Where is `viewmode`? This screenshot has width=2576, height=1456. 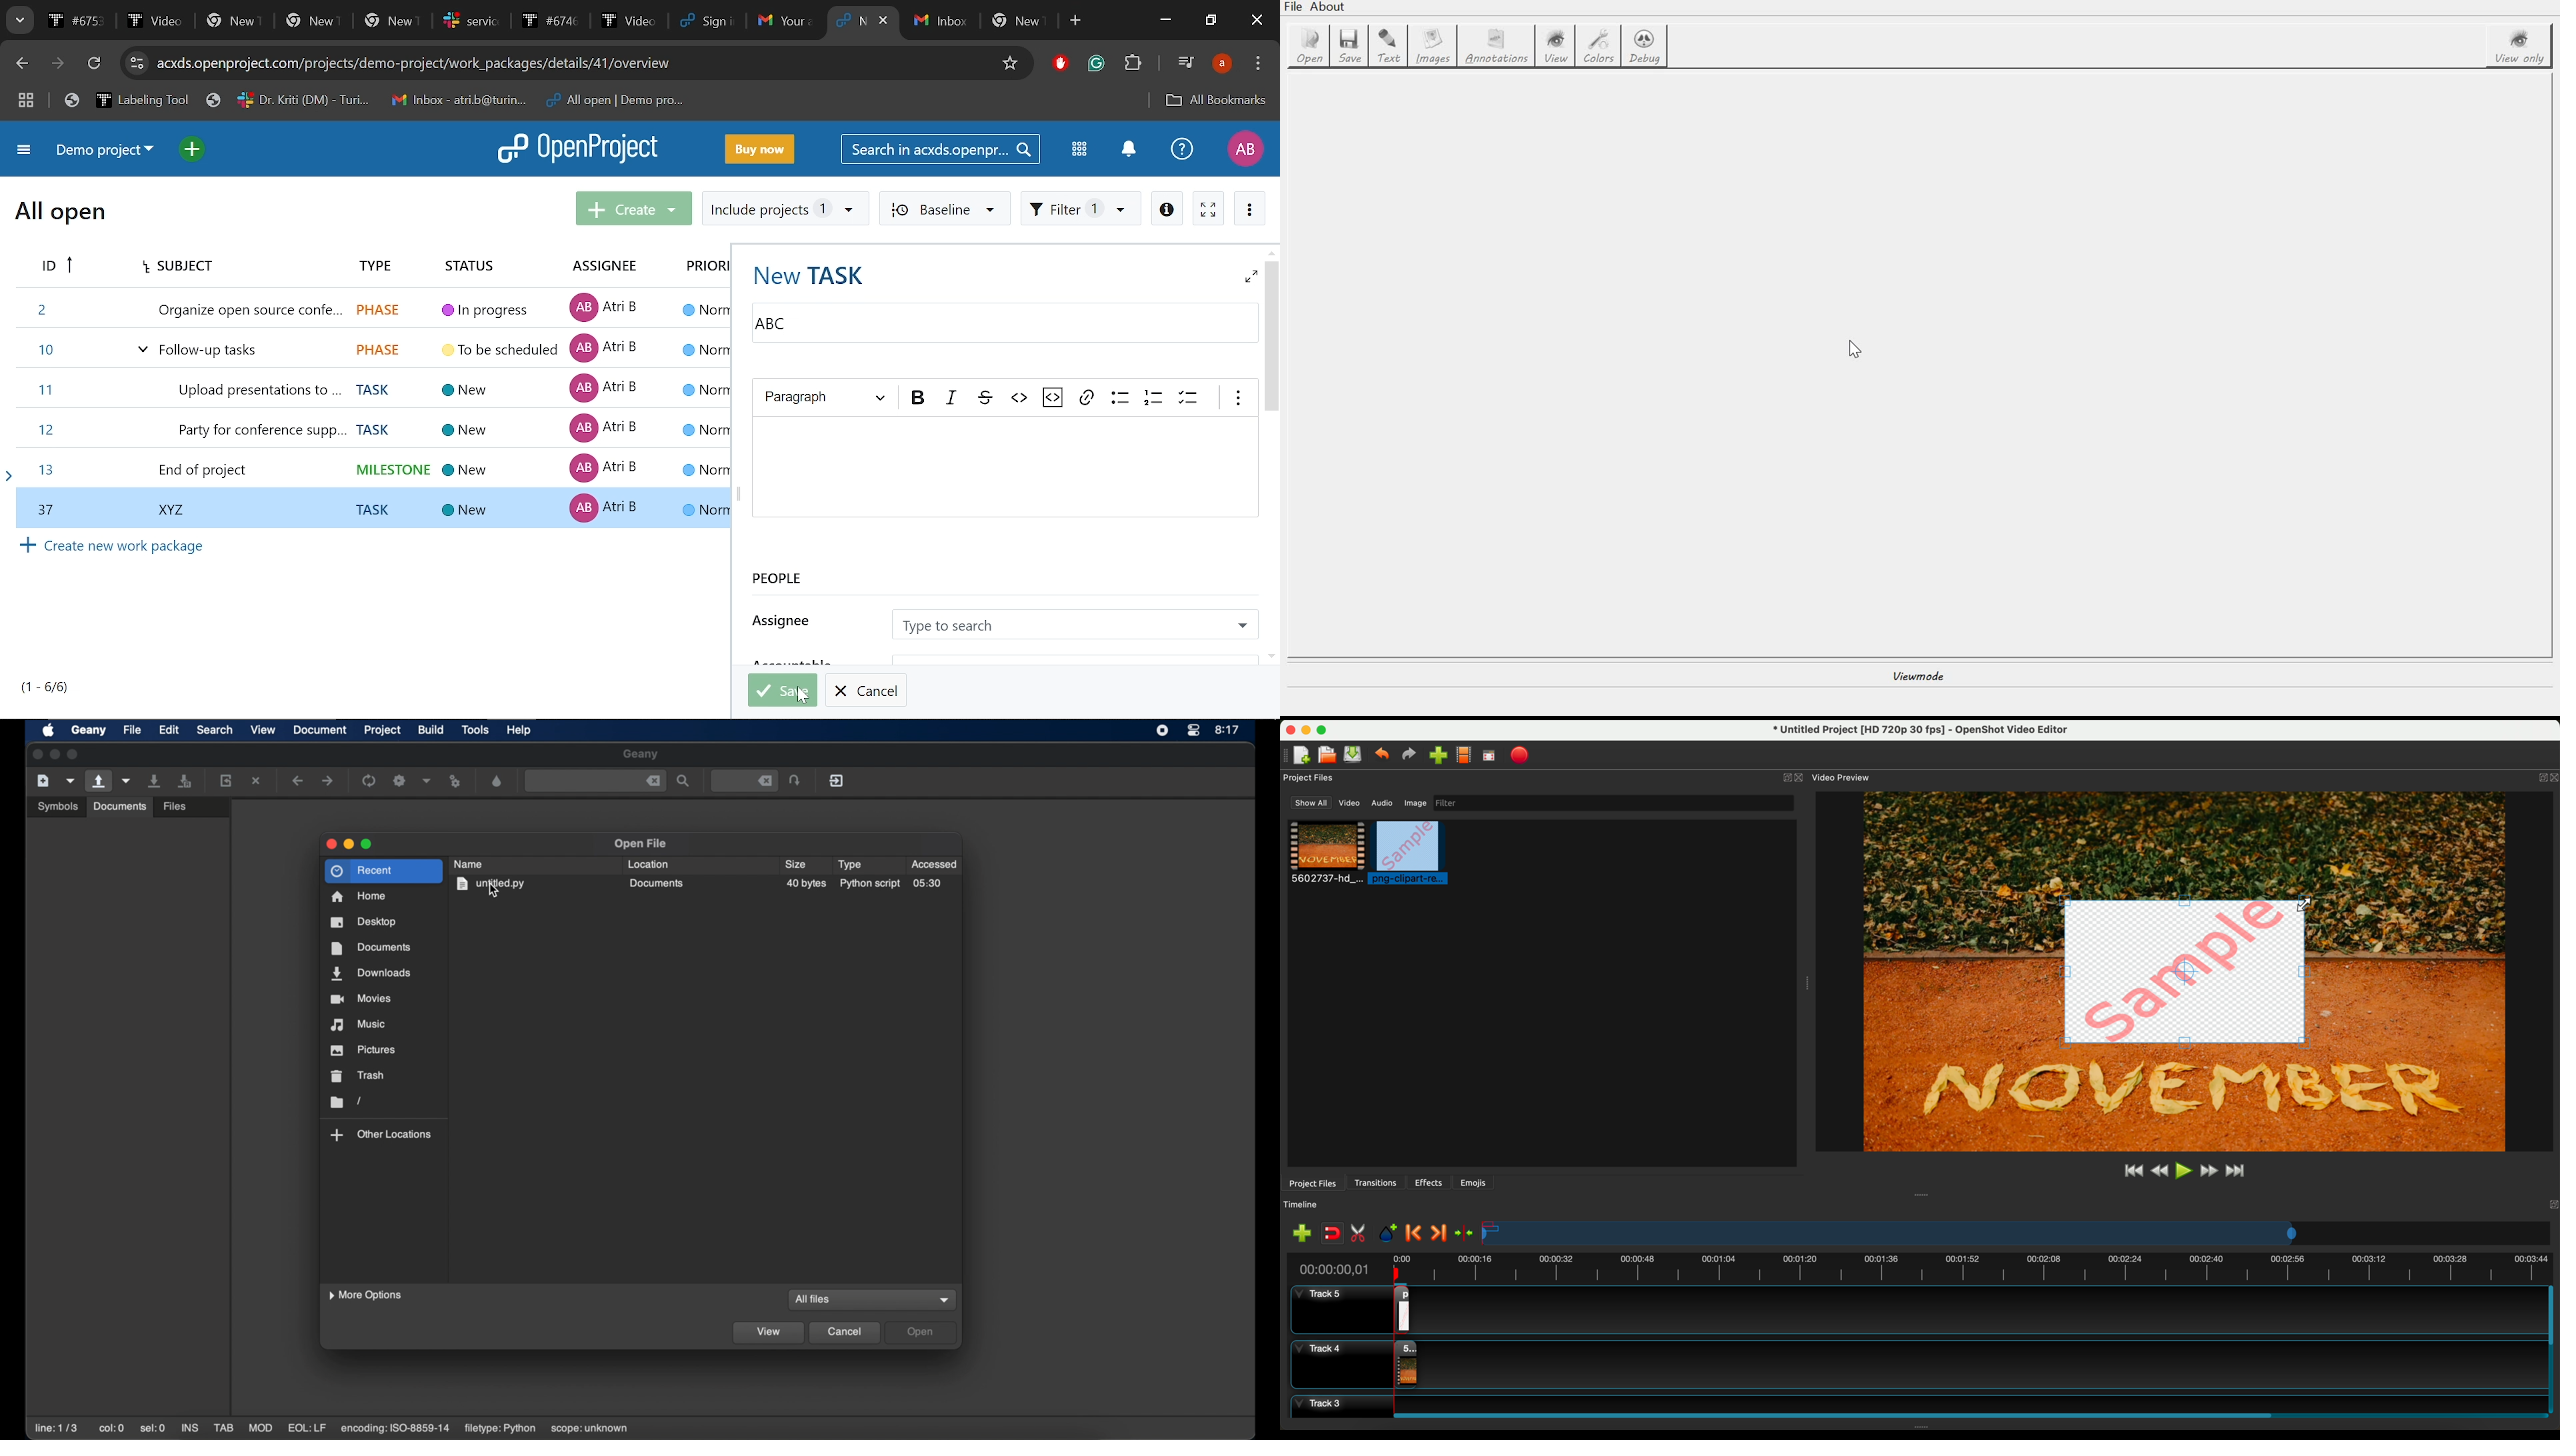 viewmode is located at coordinates (1921, 676).